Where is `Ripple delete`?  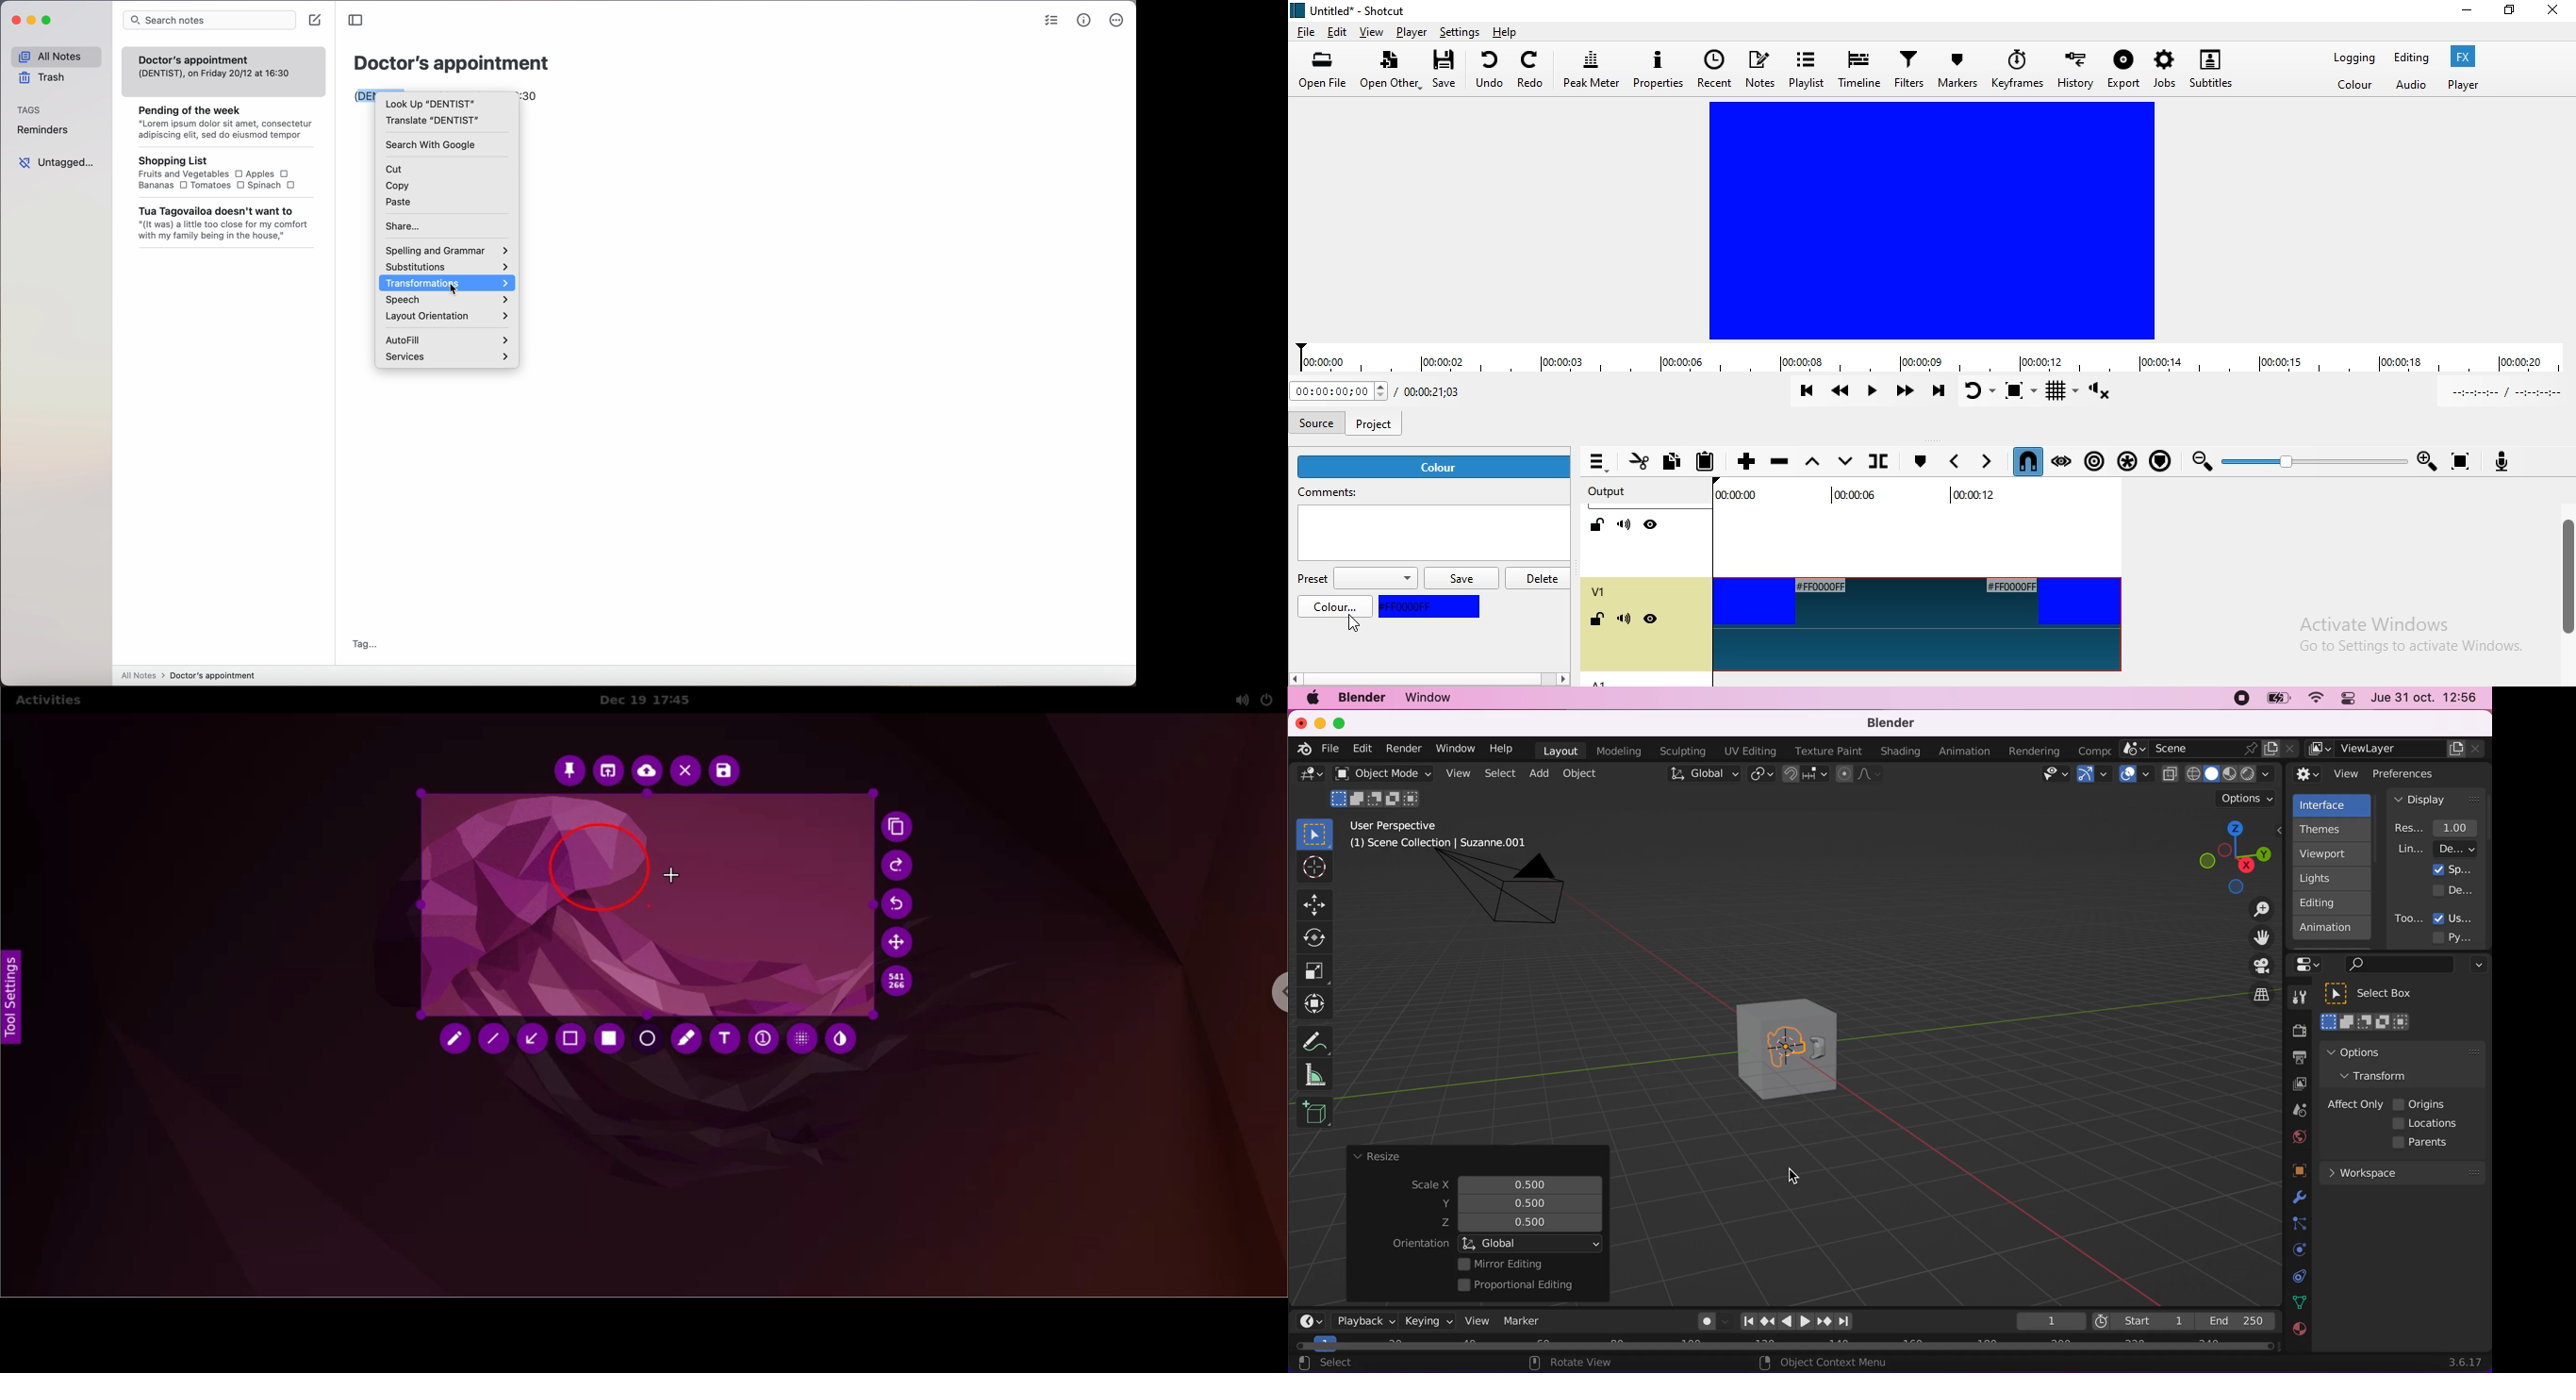 Ripple delete is located at coordinates (1781, 460).